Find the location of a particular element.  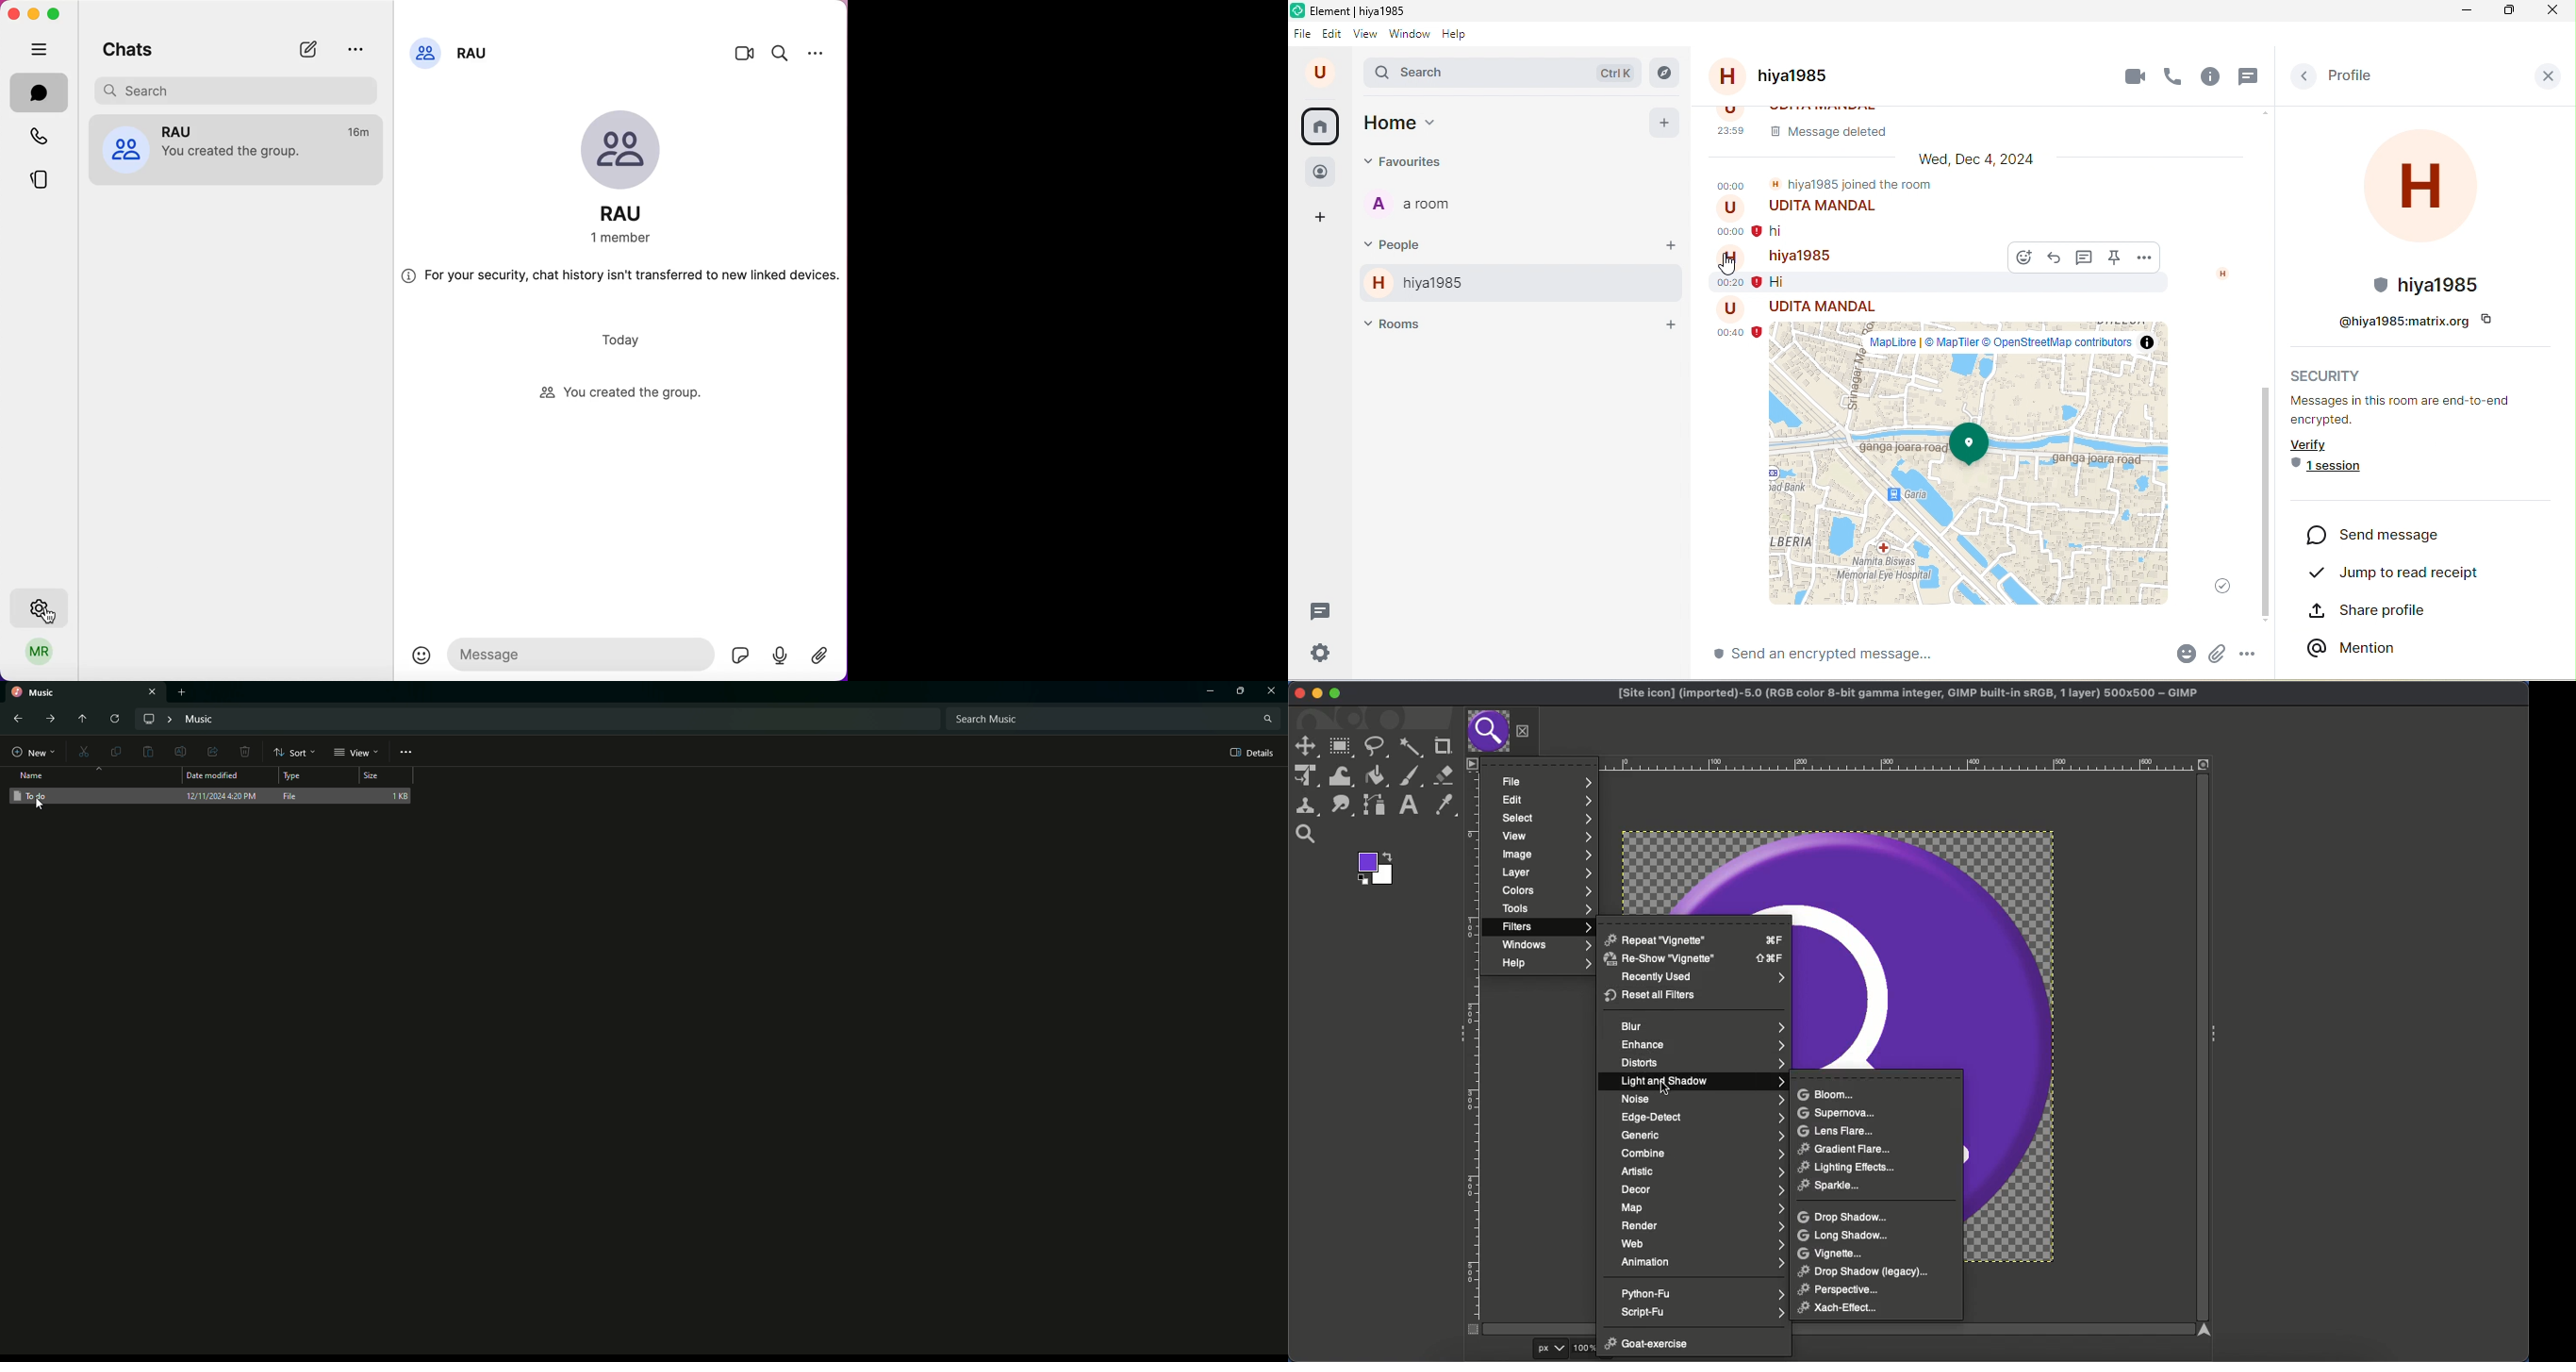

search is located at coordinates (781, 52).